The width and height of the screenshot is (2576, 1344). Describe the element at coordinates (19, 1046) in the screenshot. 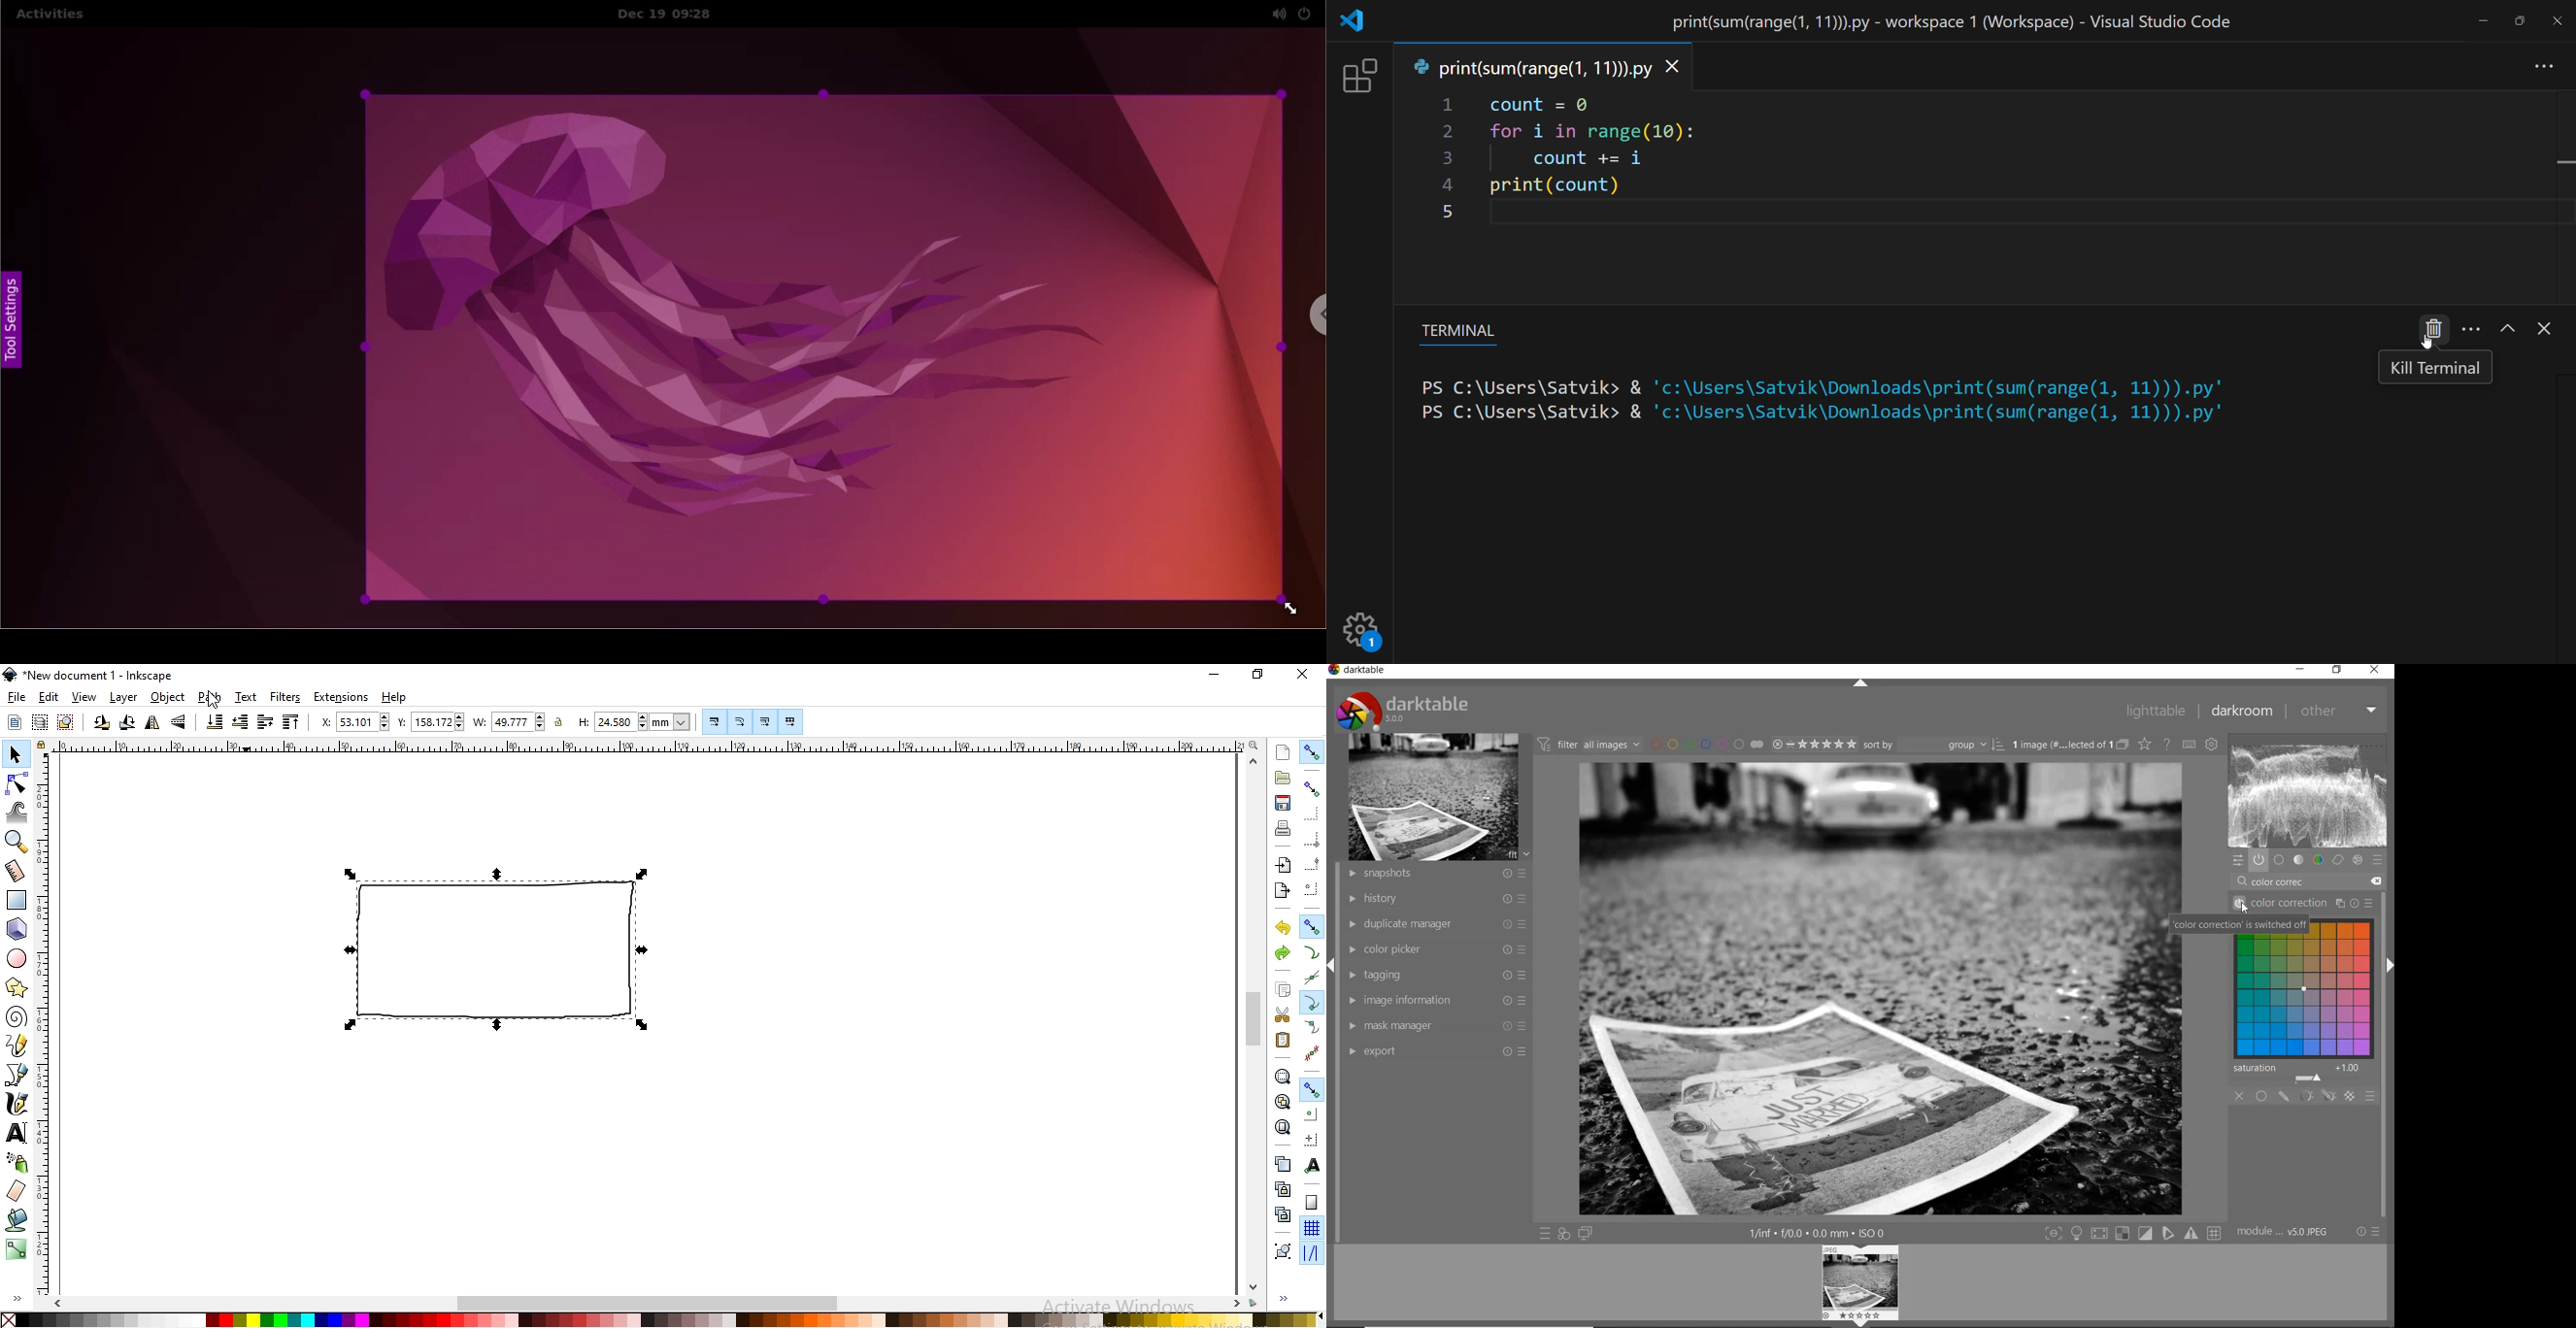

I see `draw freehand lines` at that location.